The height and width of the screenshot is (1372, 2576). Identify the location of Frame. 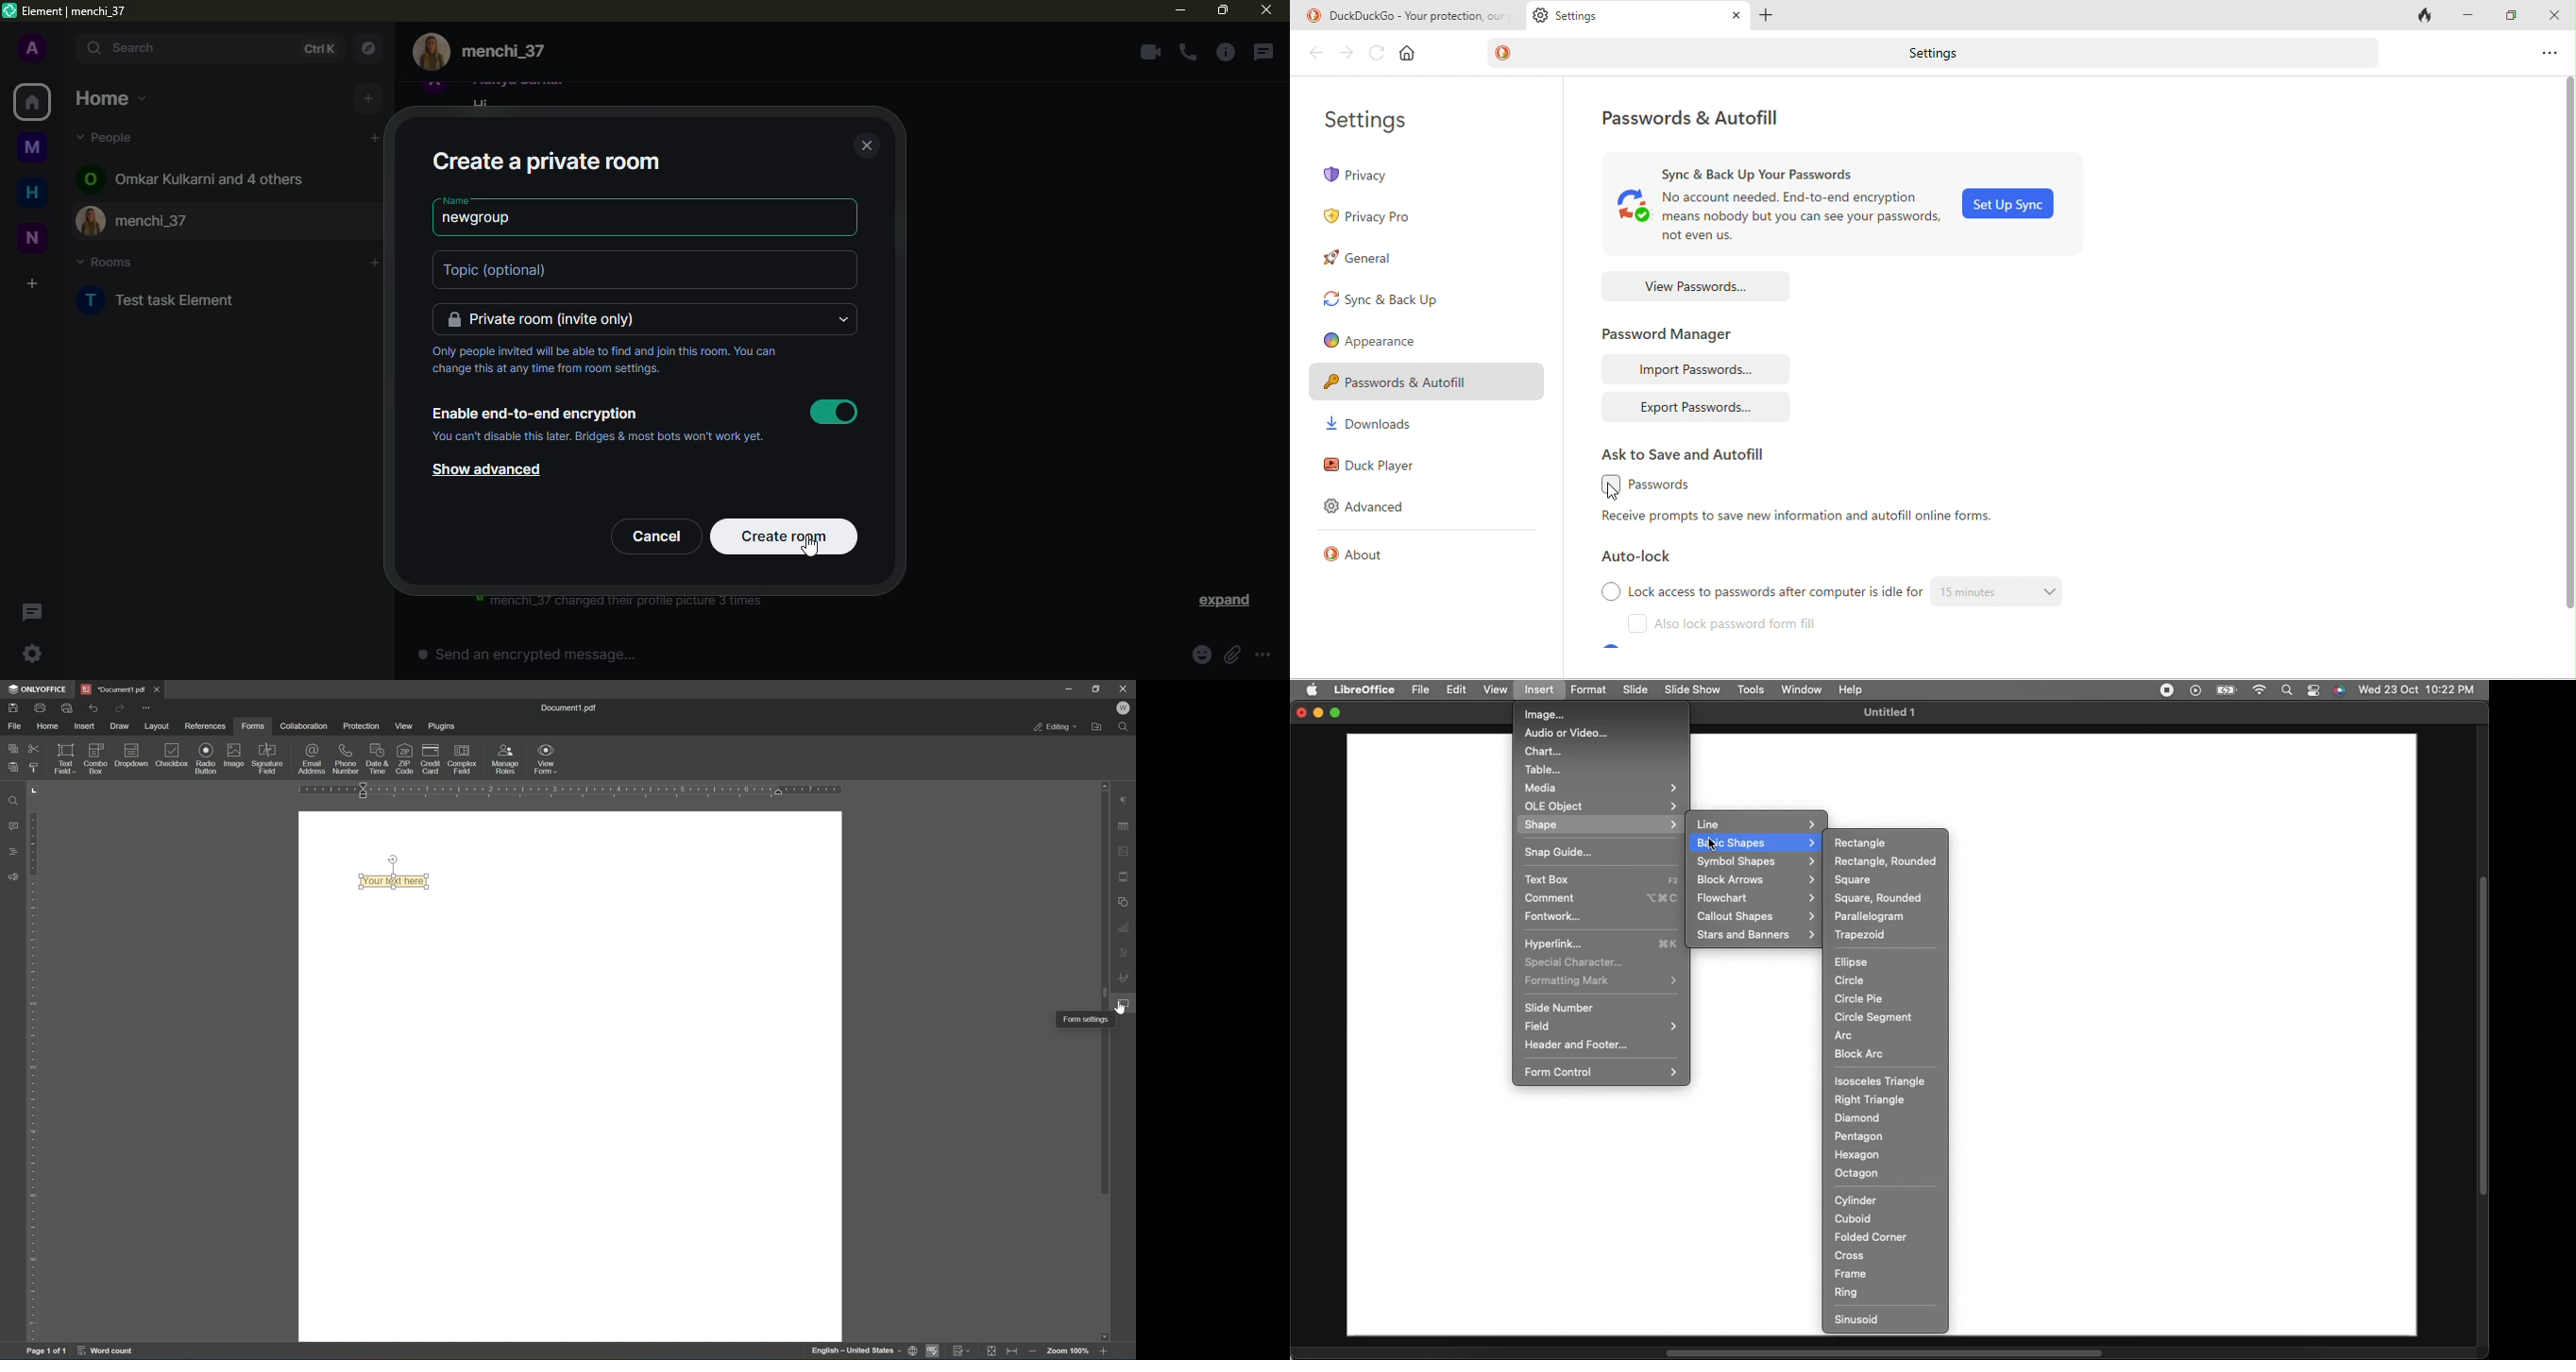
(1852, 1274).